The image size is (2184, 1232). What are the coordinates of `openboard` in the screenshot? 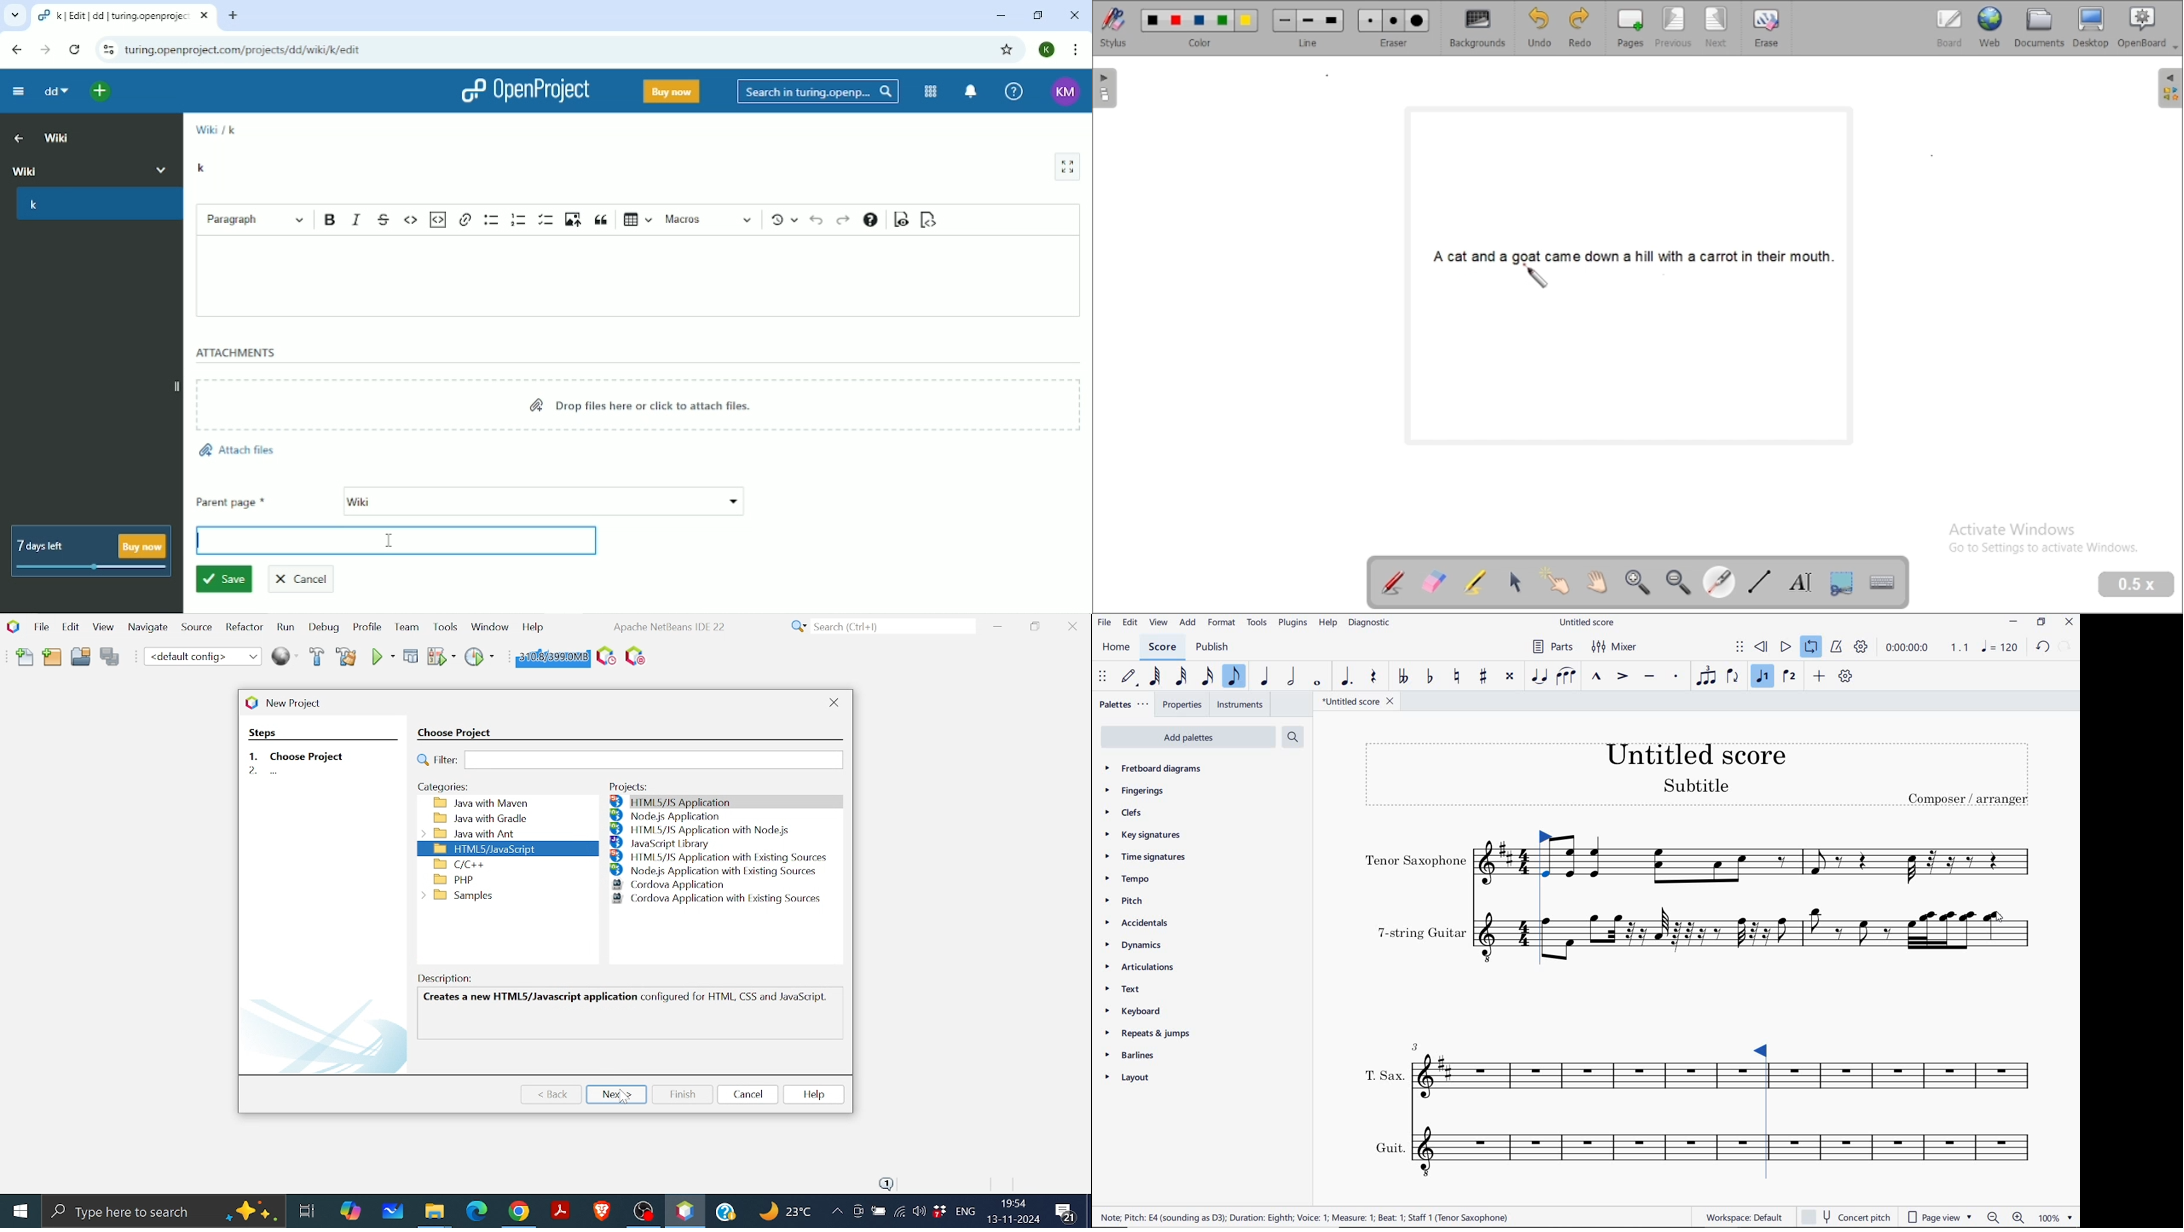 It's located at (2143, 27).